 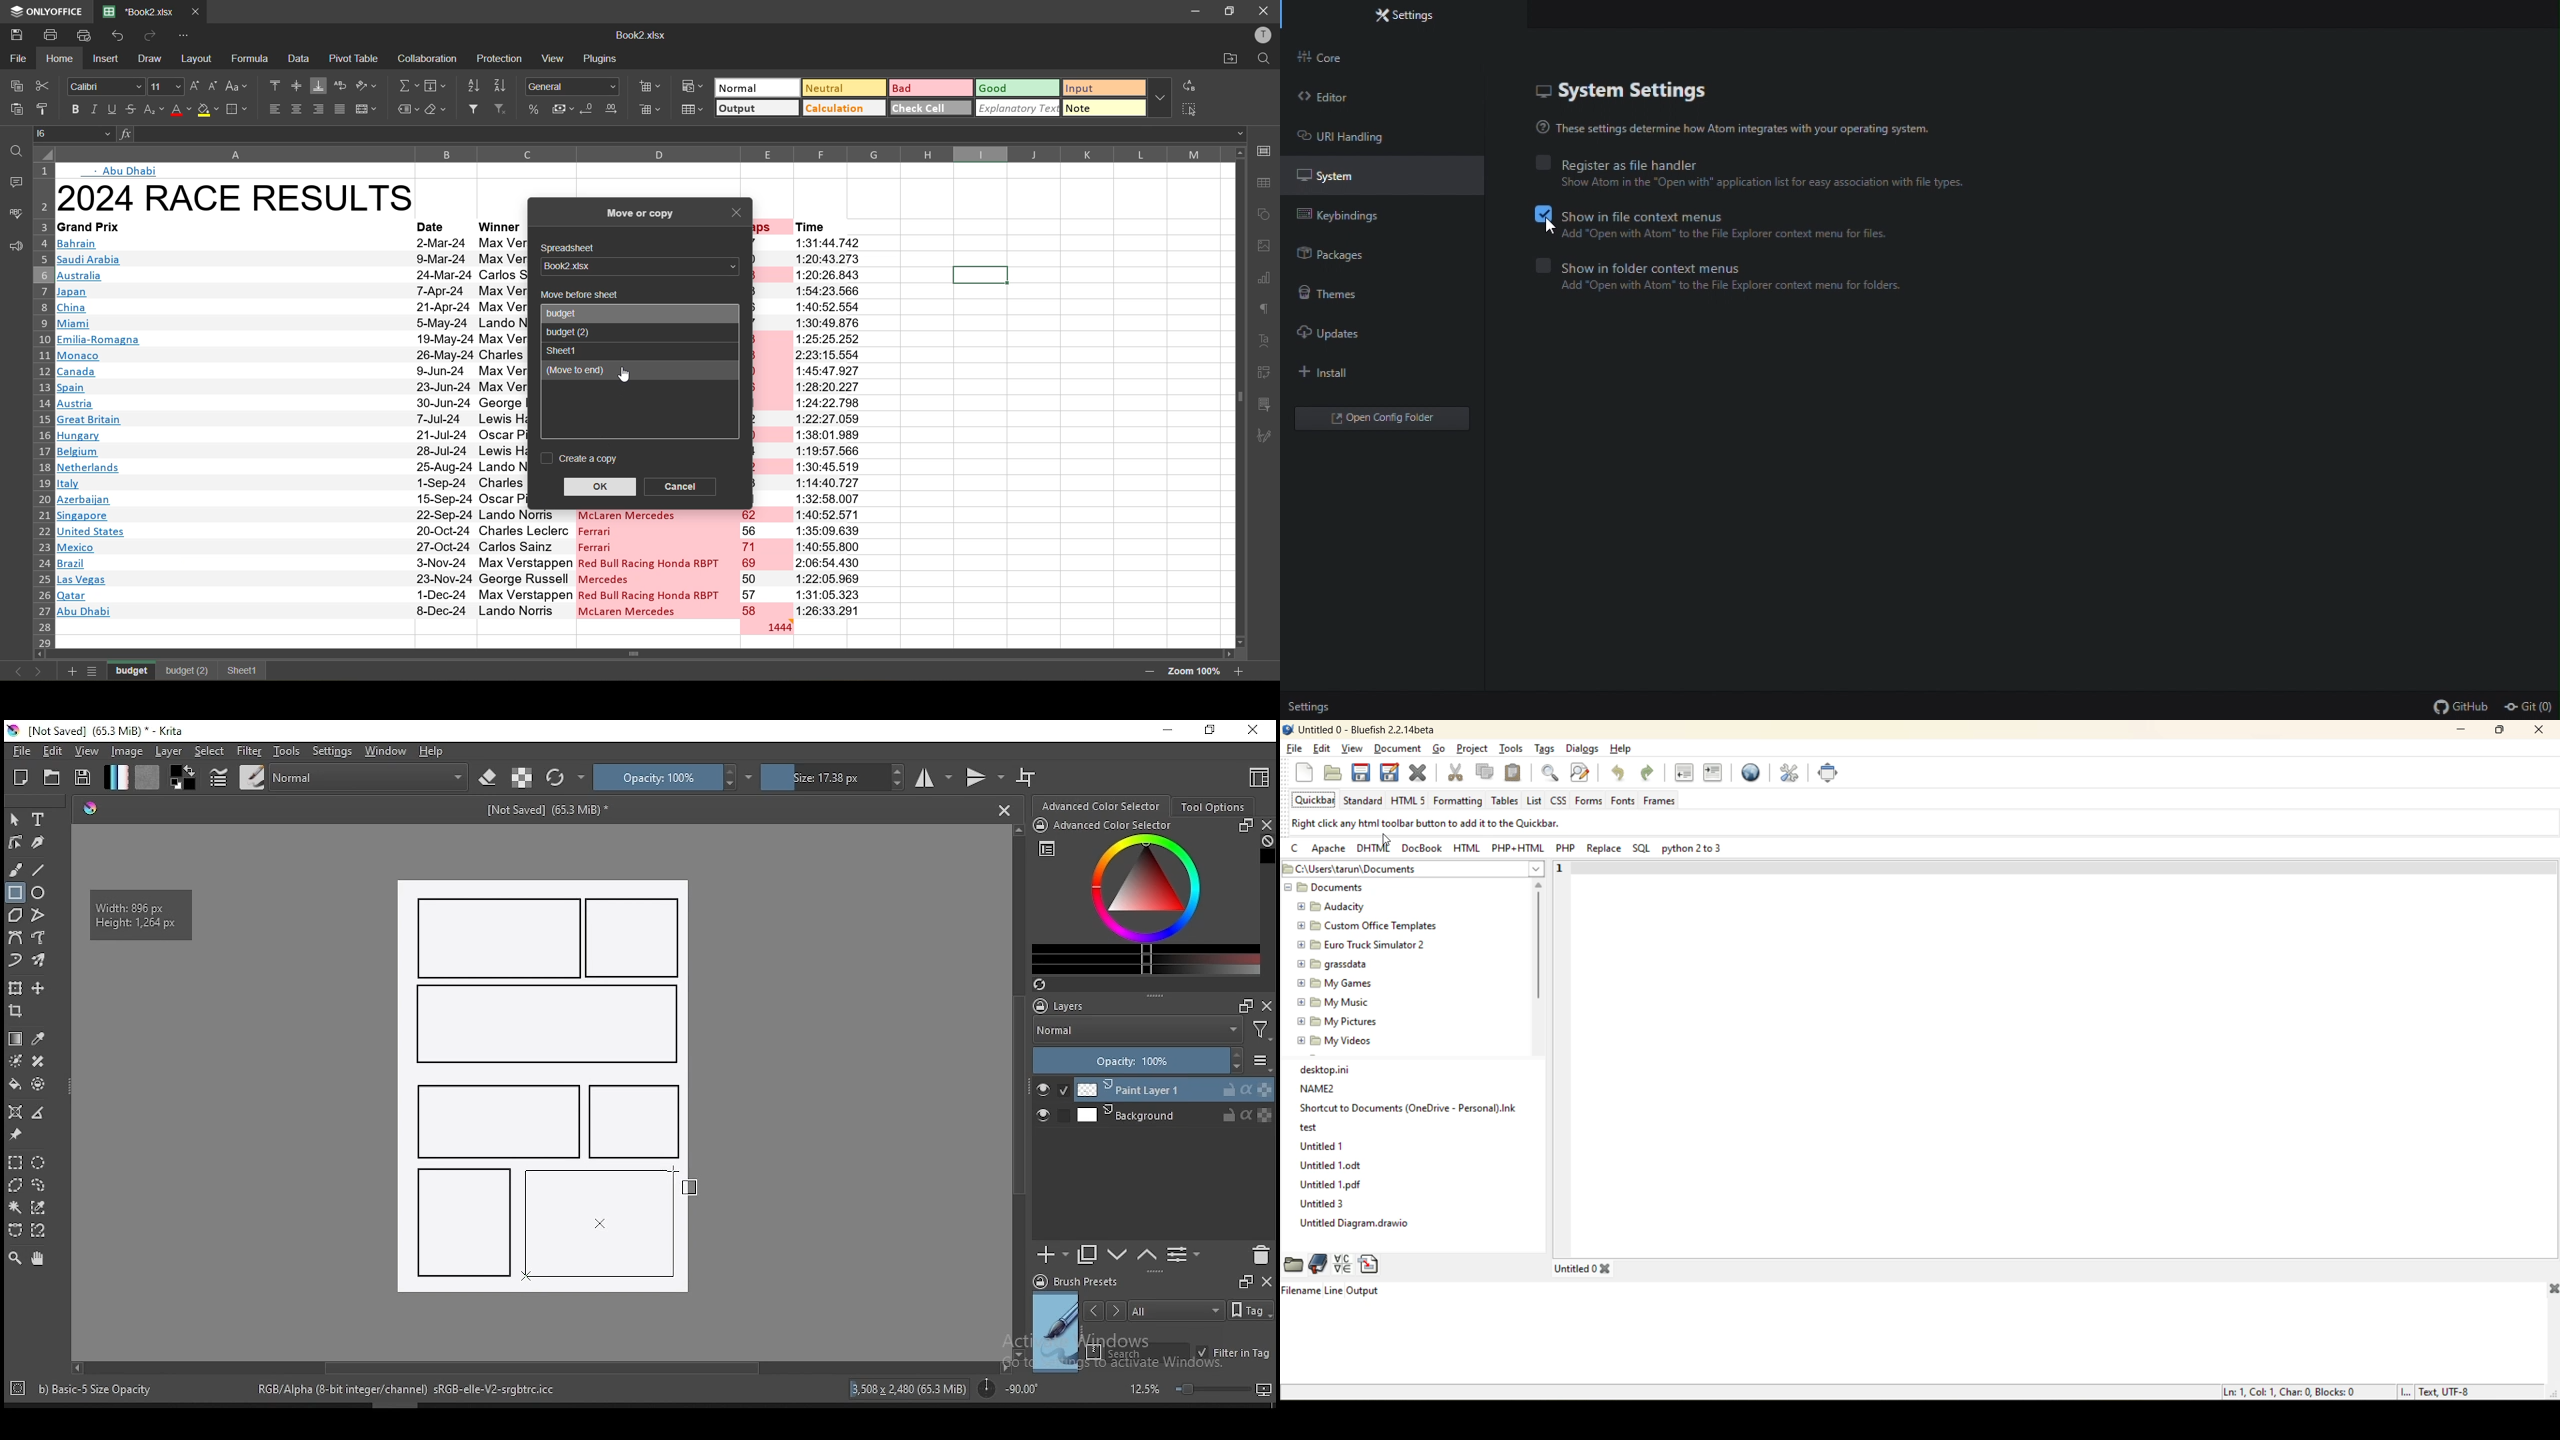 What do you see at coordinates (105, 60) in the screenshot?
I see `insert` at bounding box center [105, 60].